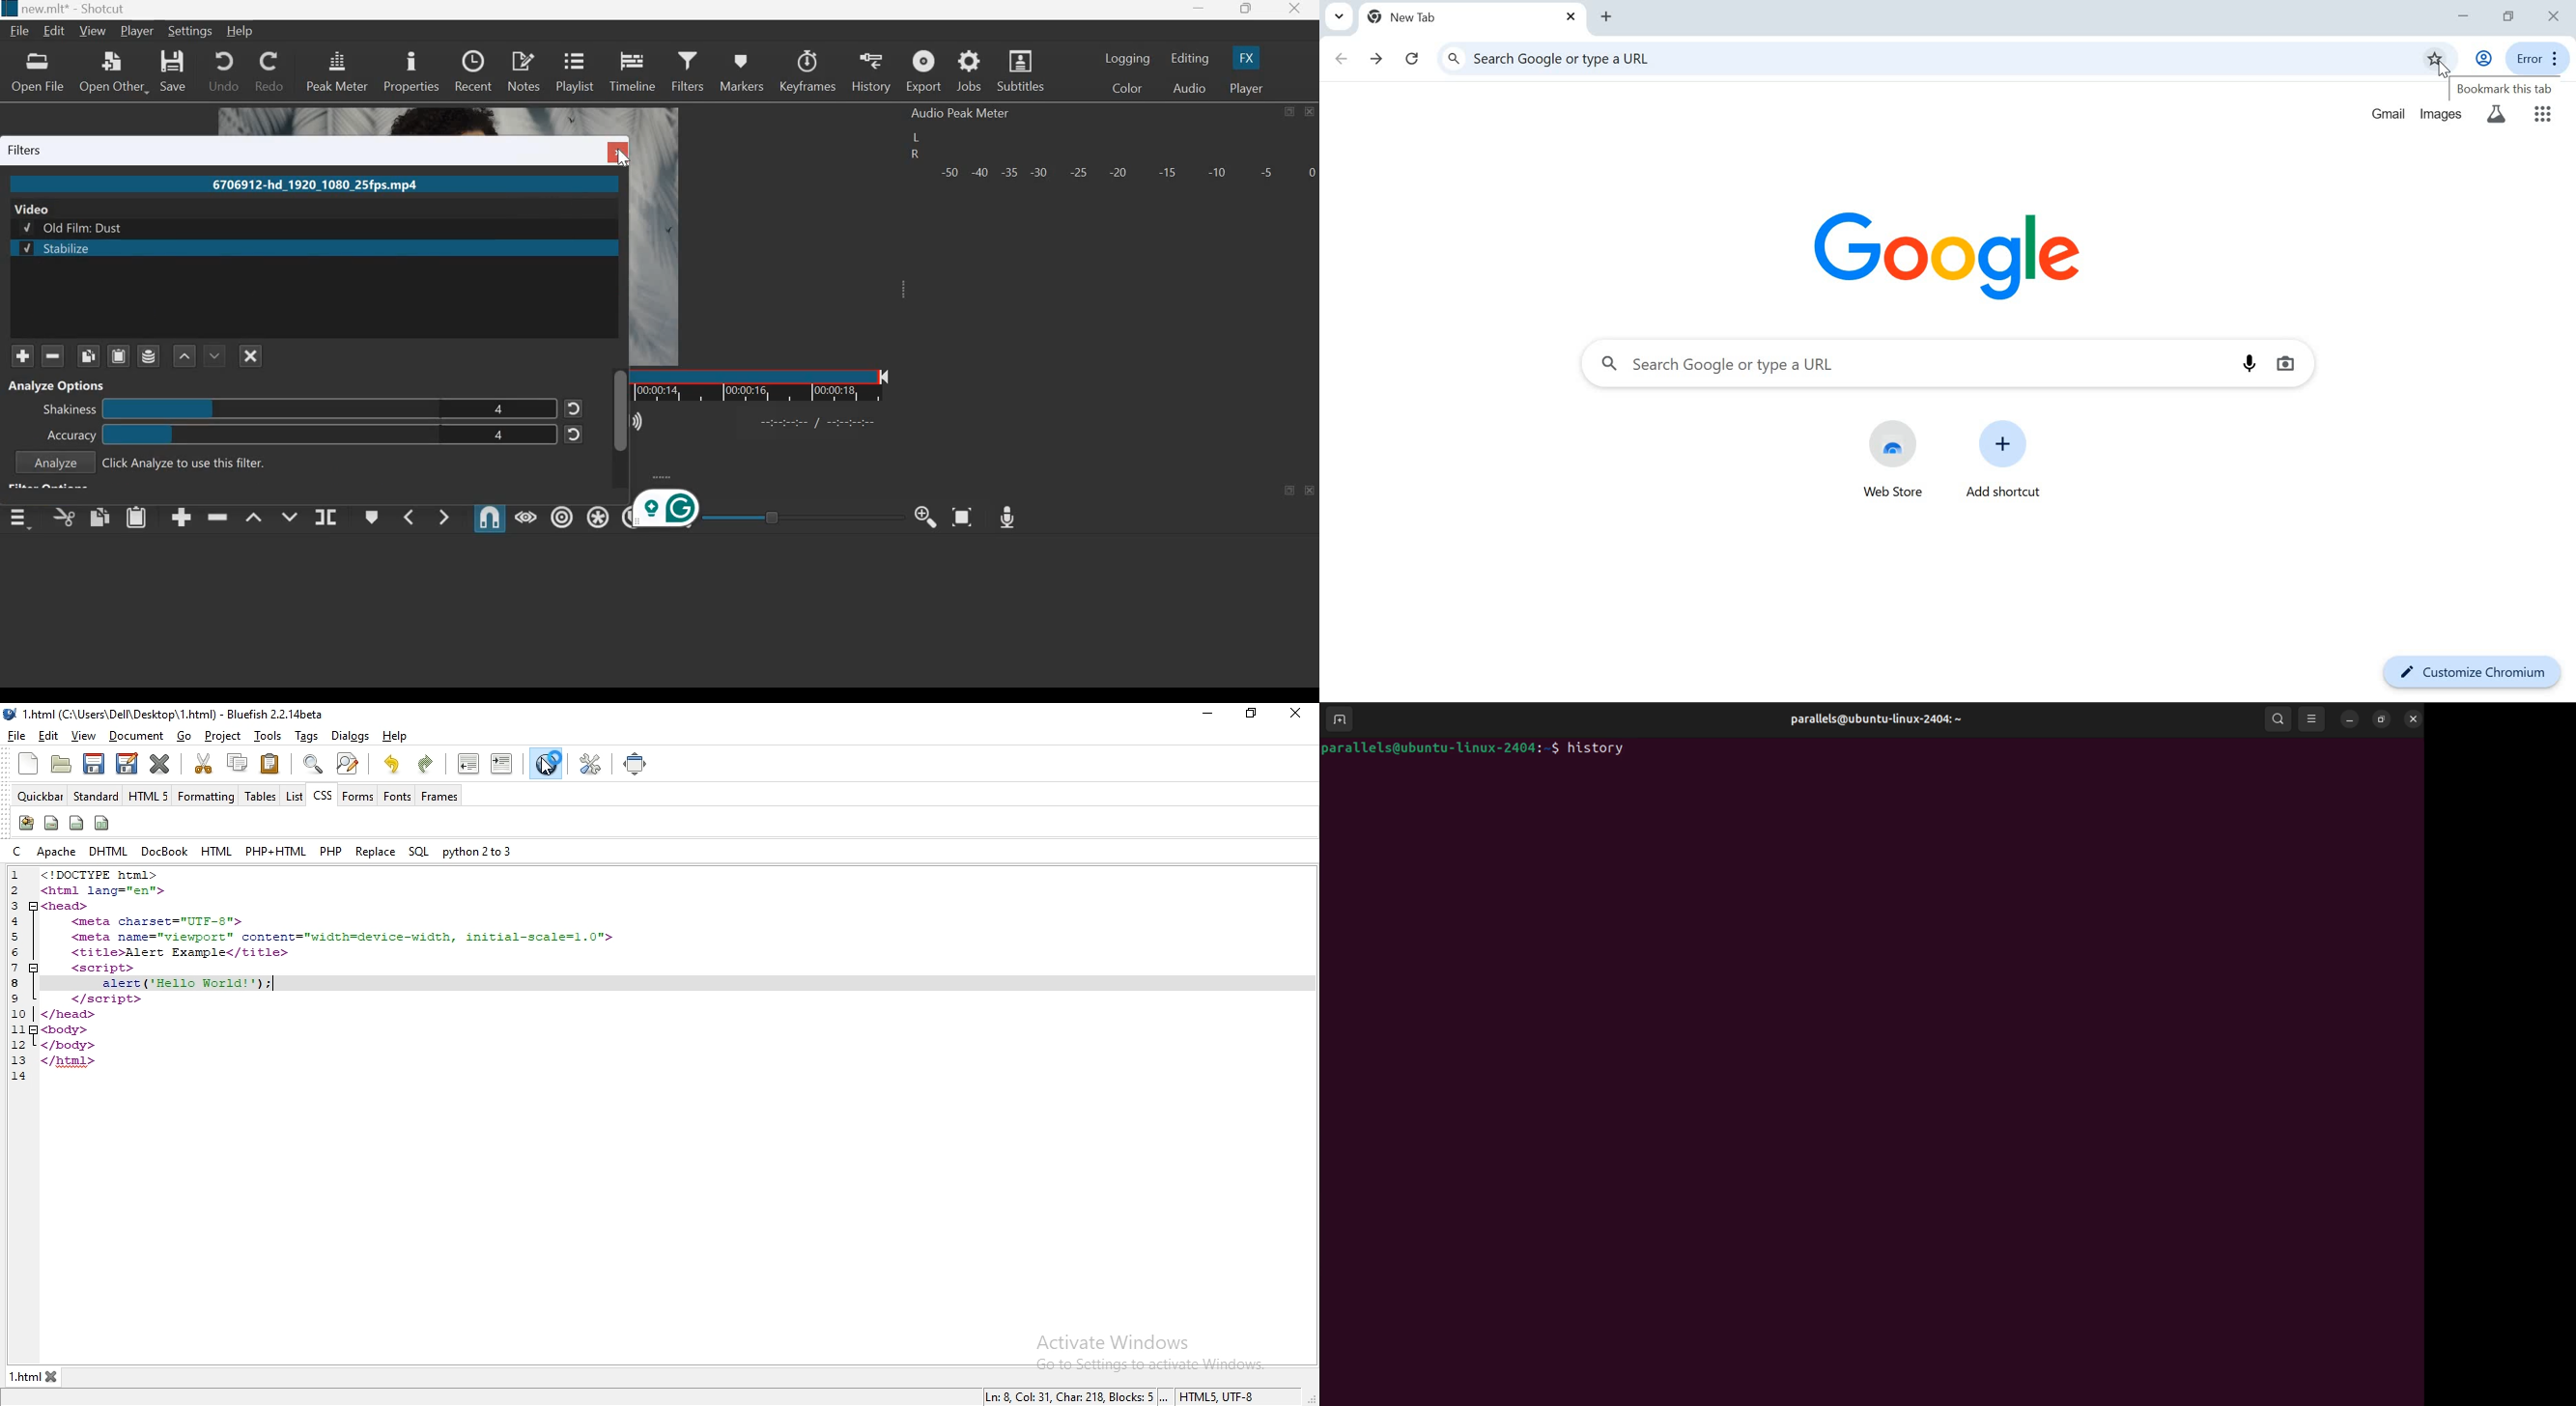 The image size is (2576, 1428). I want to click on dhtml, so click(110, 849).